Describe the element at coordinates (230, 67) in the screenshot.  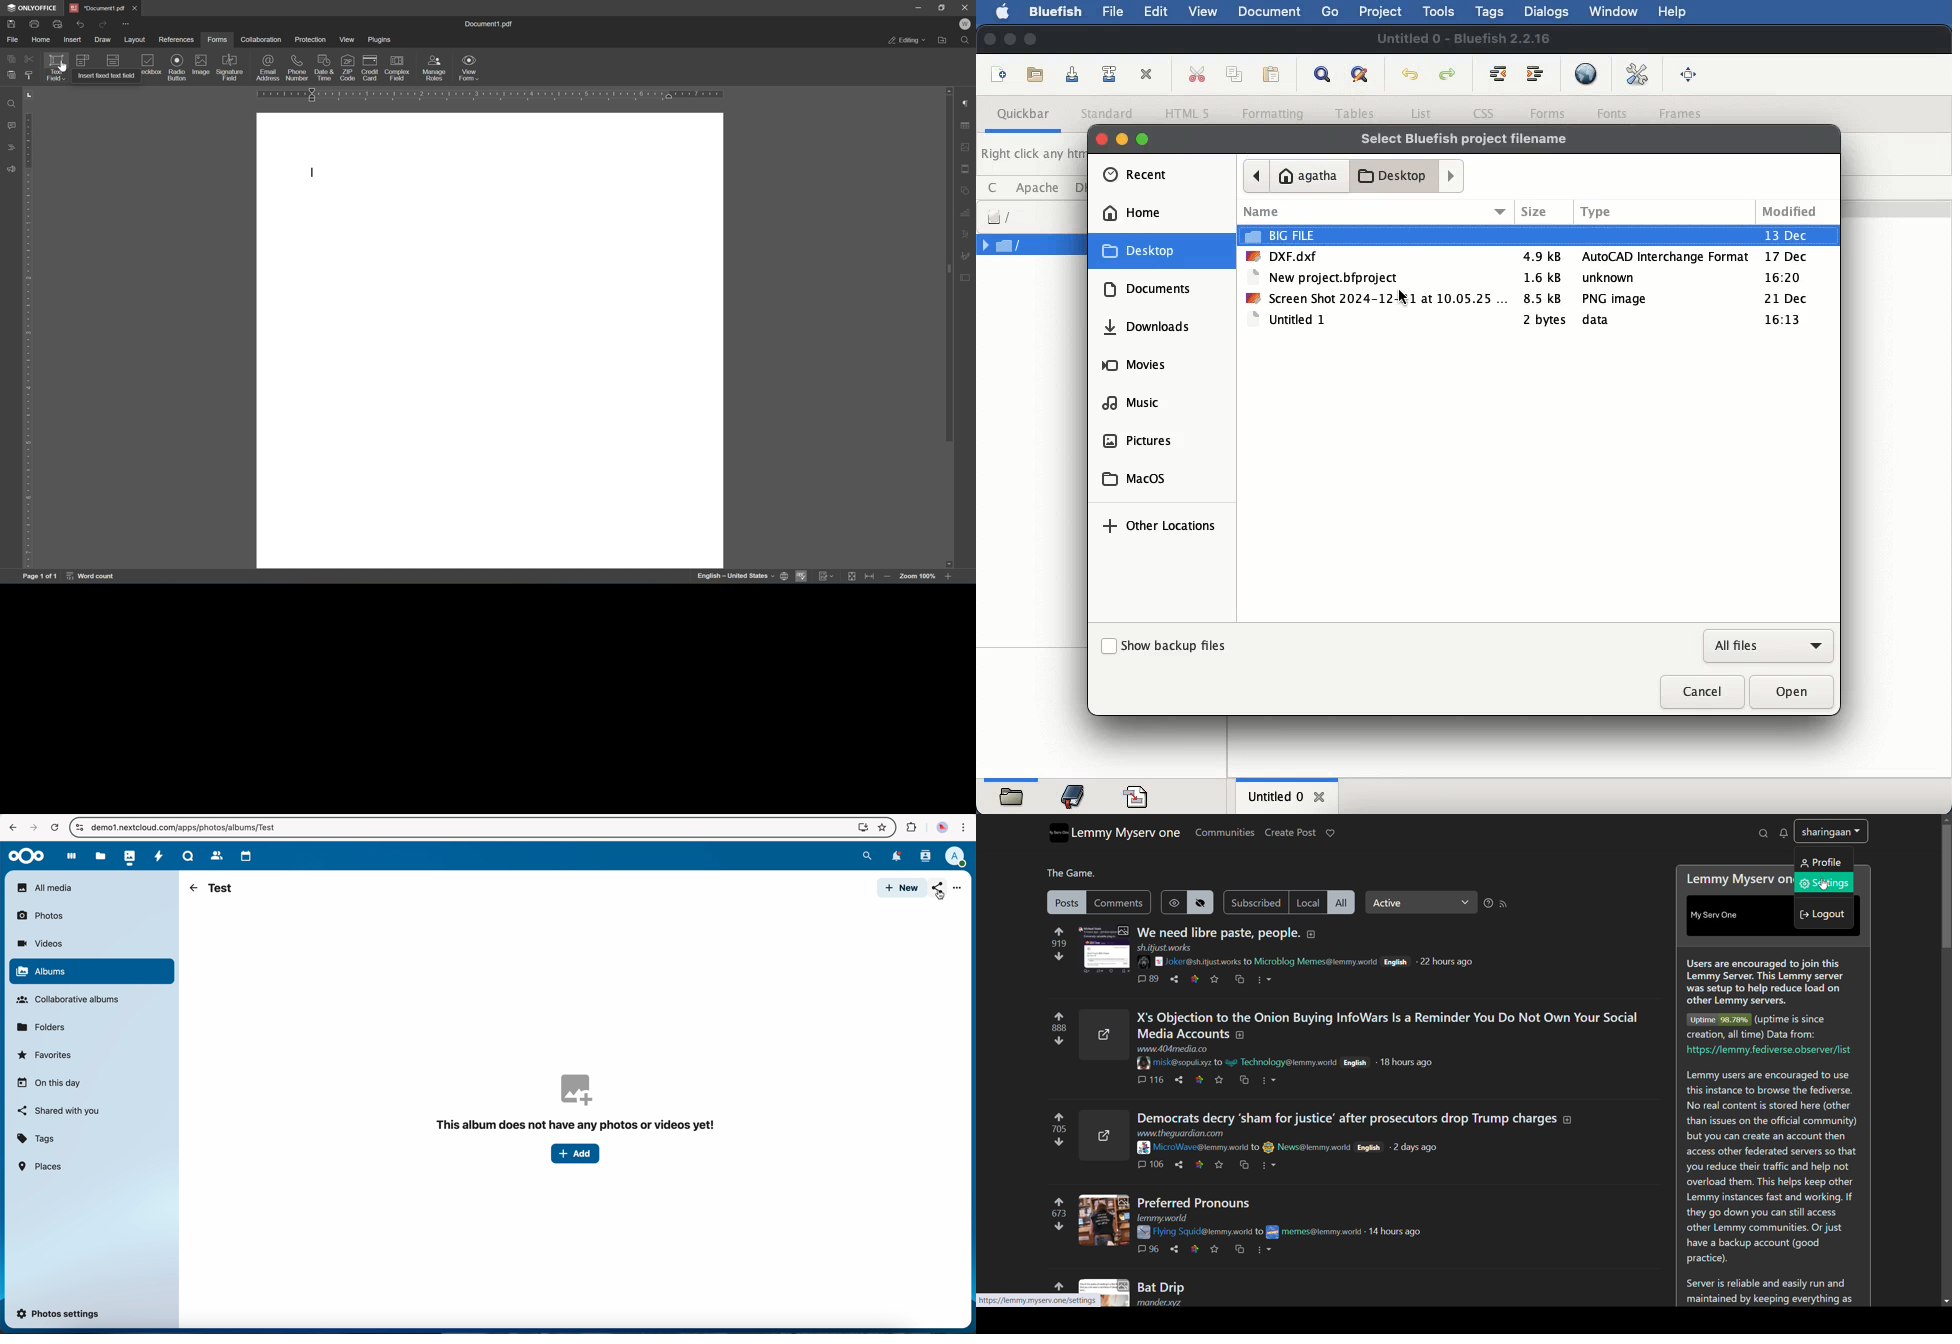
I see `signature field` at that location.